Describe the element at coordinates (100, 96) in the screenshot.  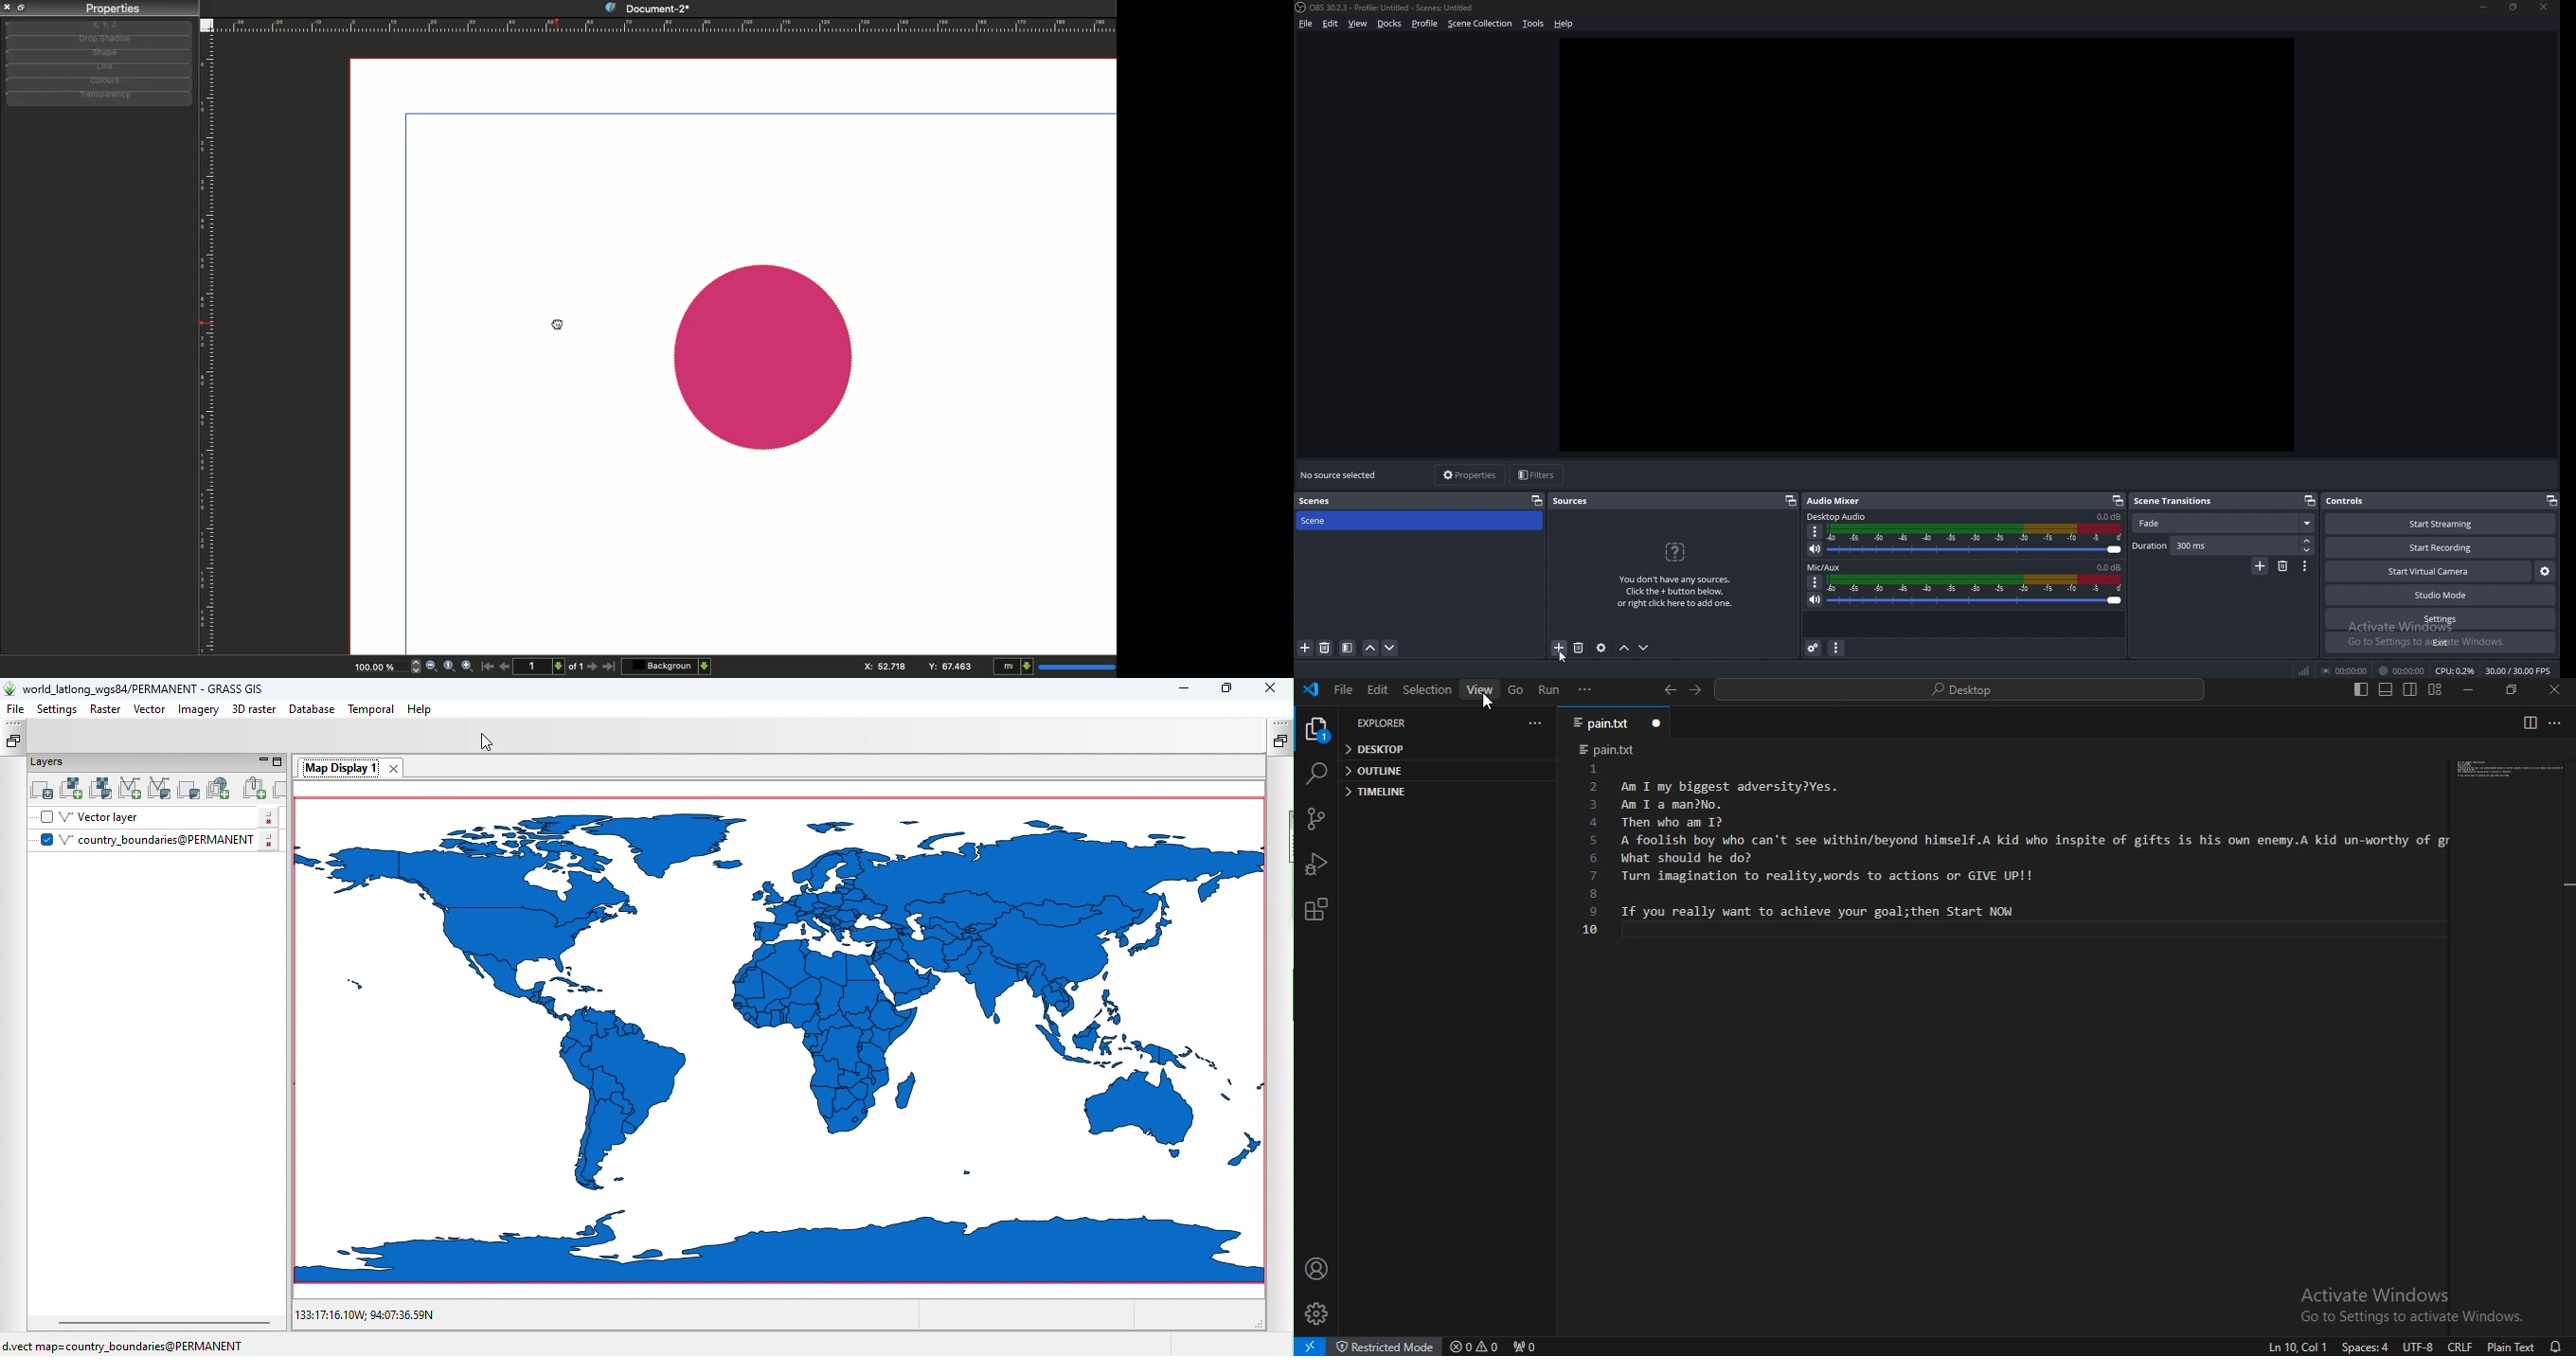
I see `Transparency` at that location.